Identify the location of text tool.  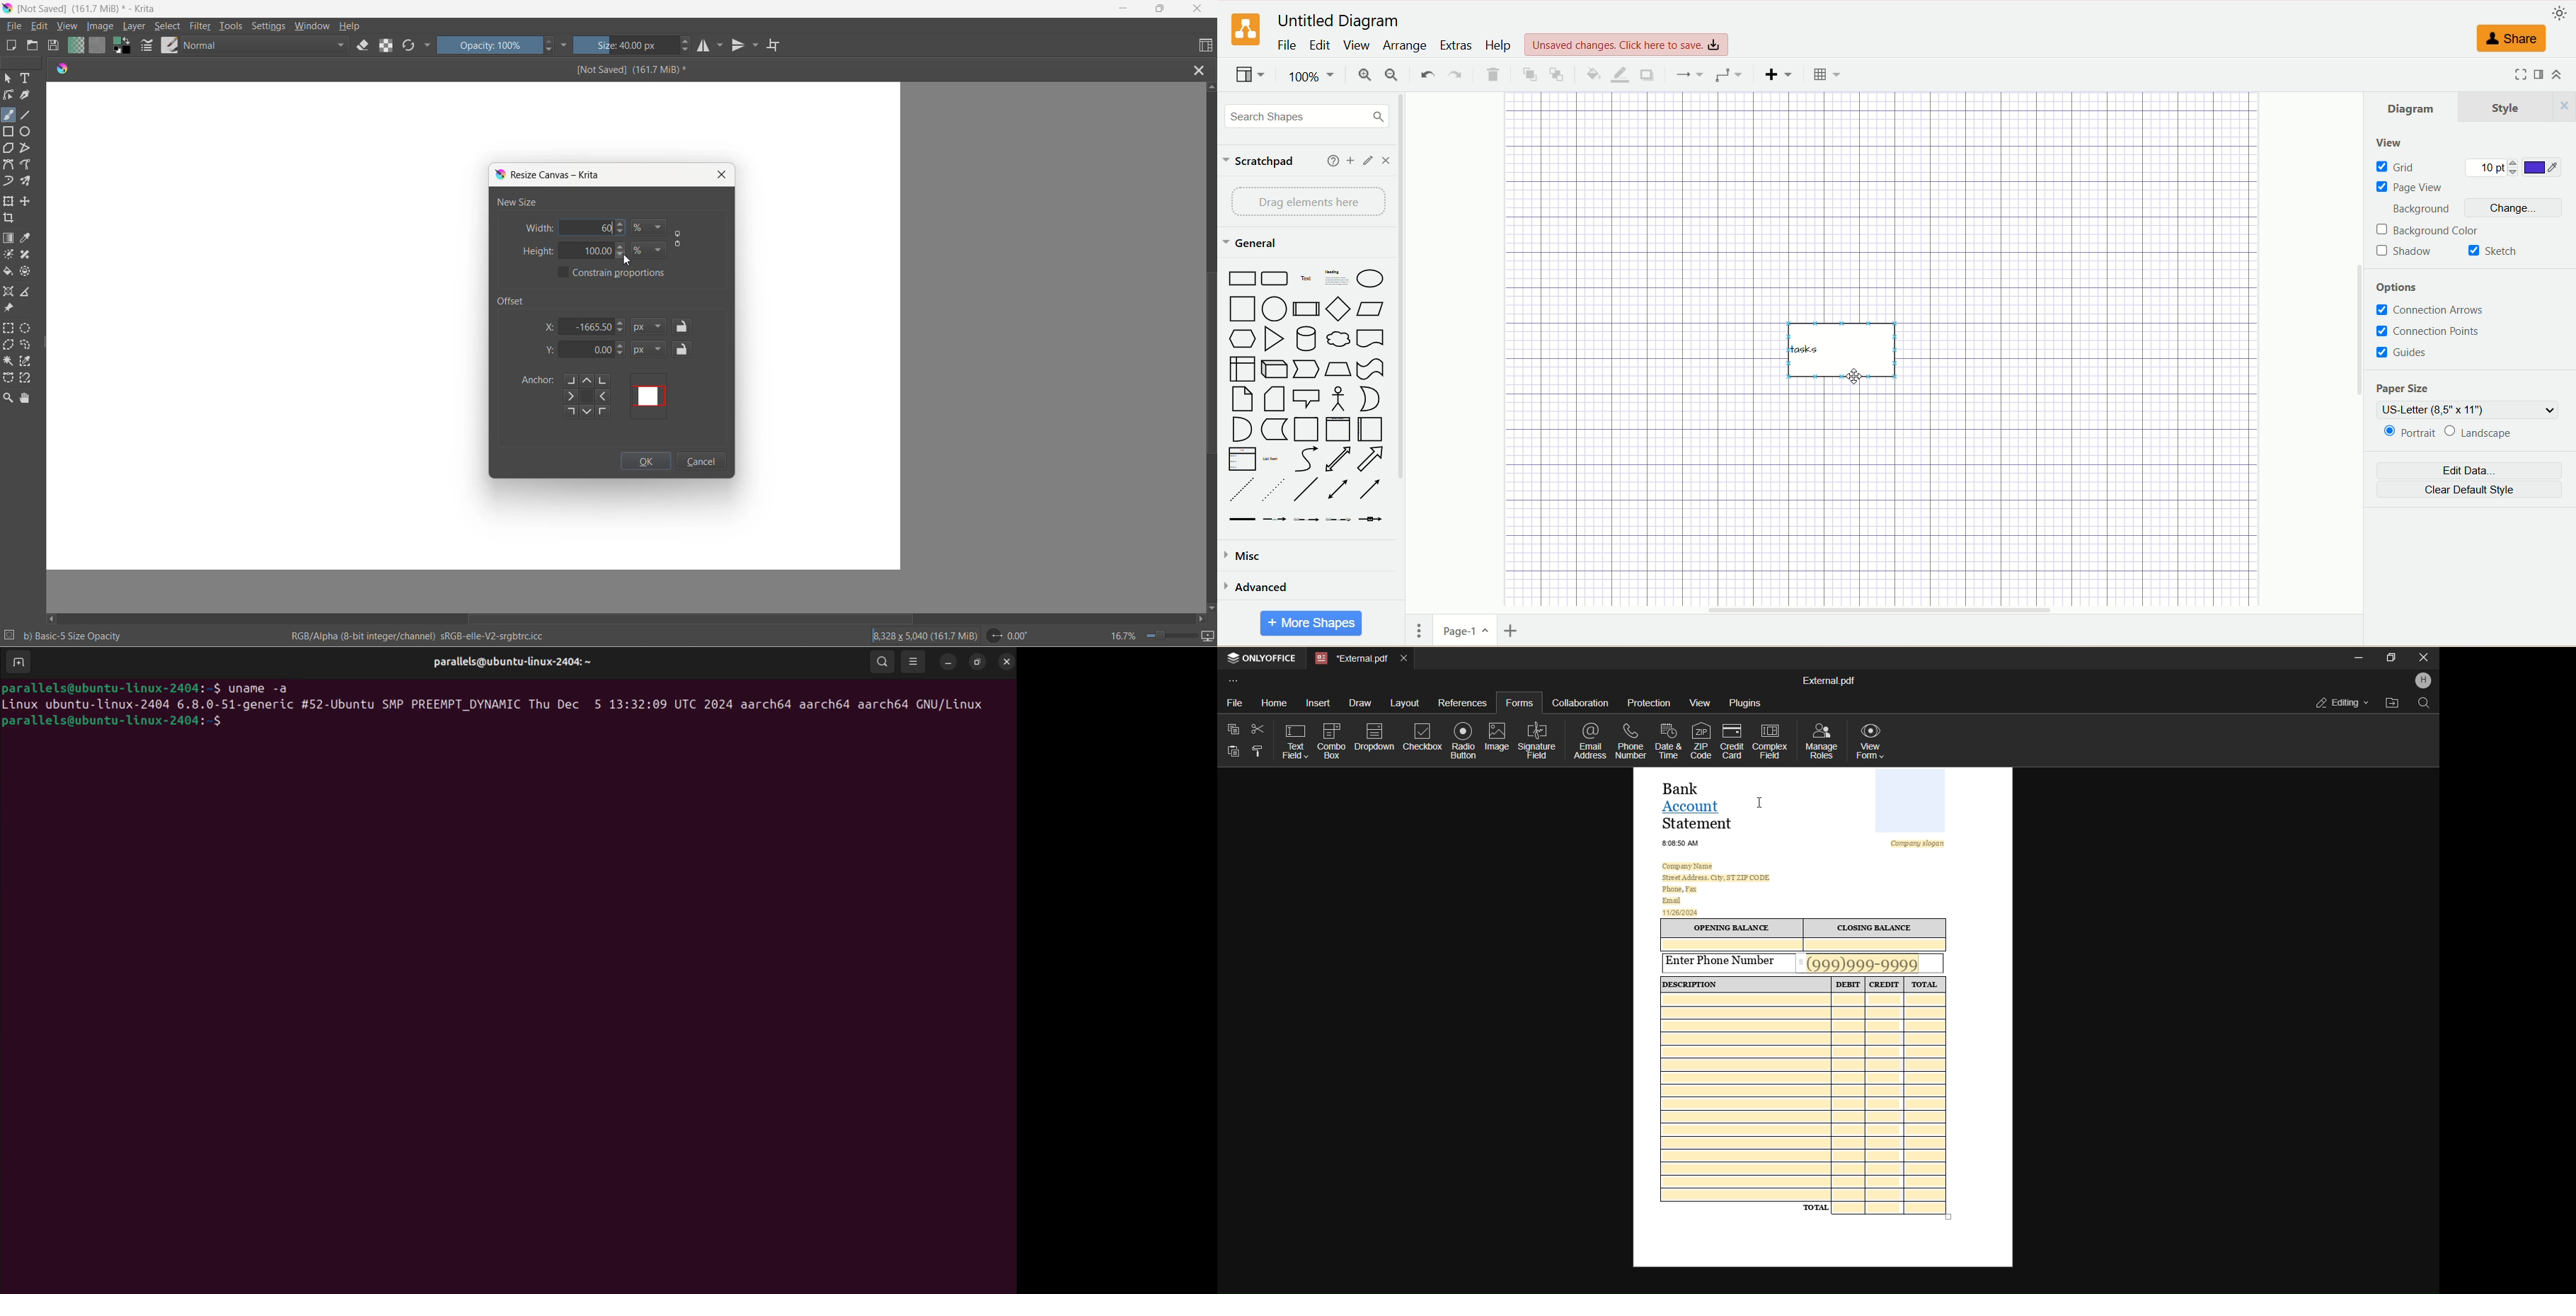
(27, 79).